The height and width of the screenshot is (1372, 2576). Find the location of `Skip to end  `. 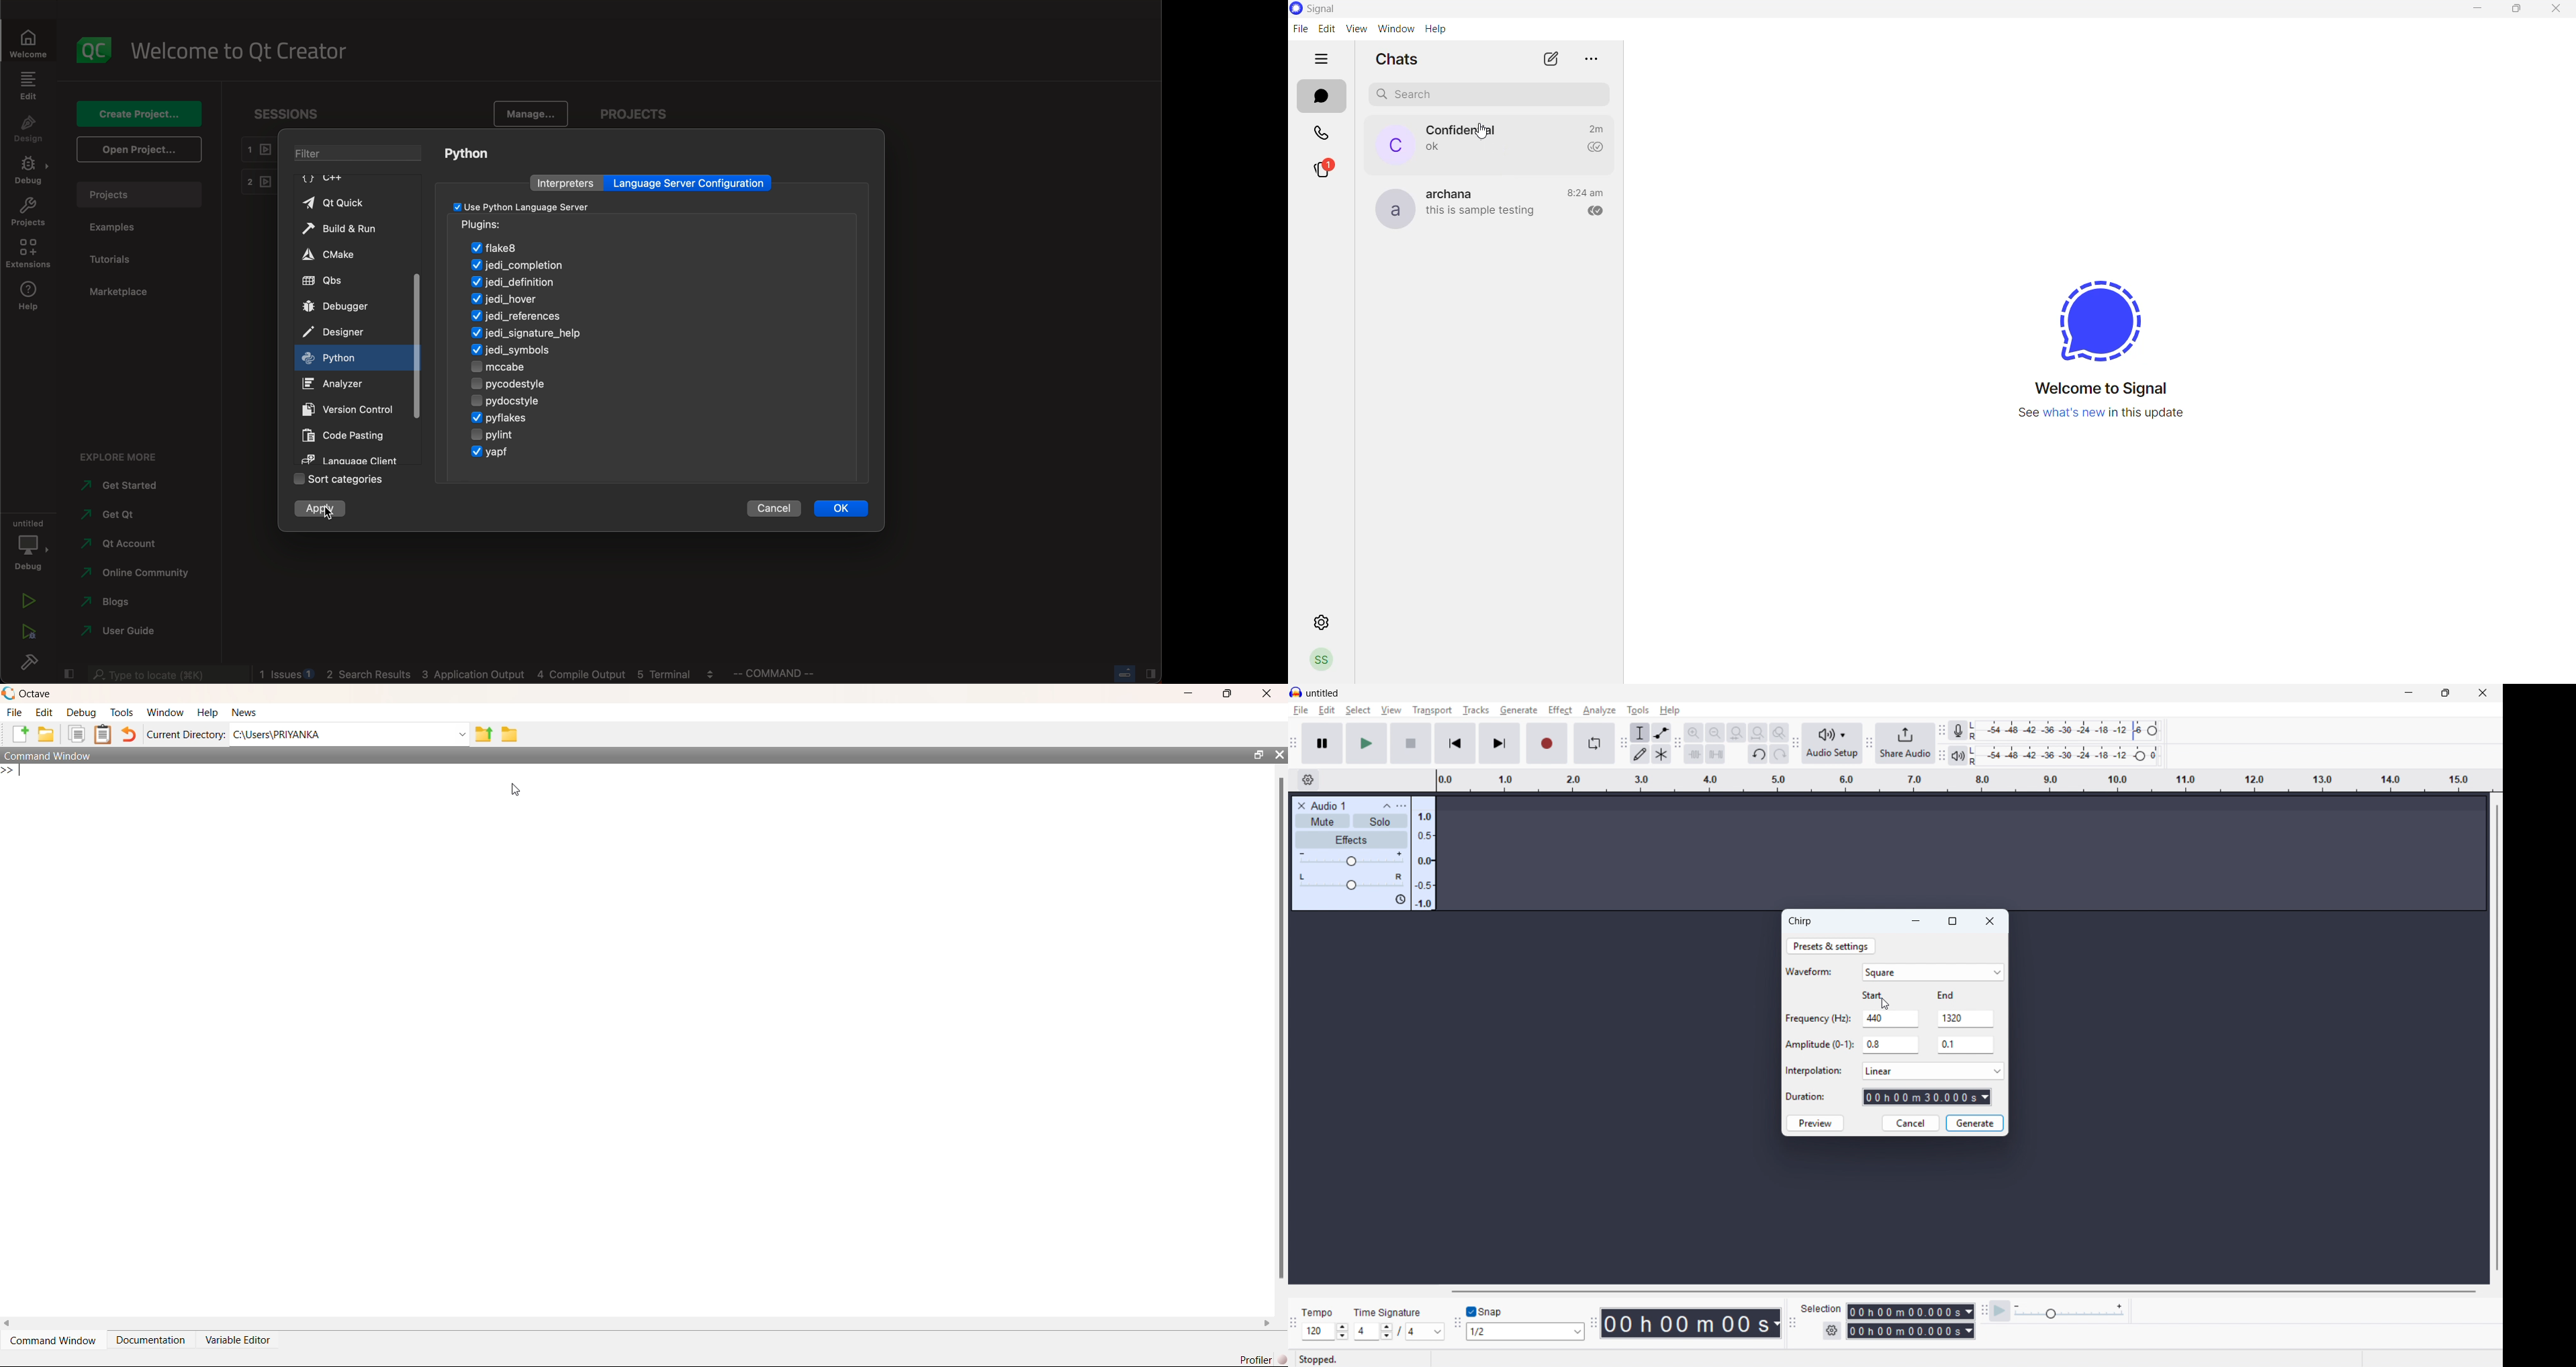

Skip to end   is located at coordinates (1499, 743).